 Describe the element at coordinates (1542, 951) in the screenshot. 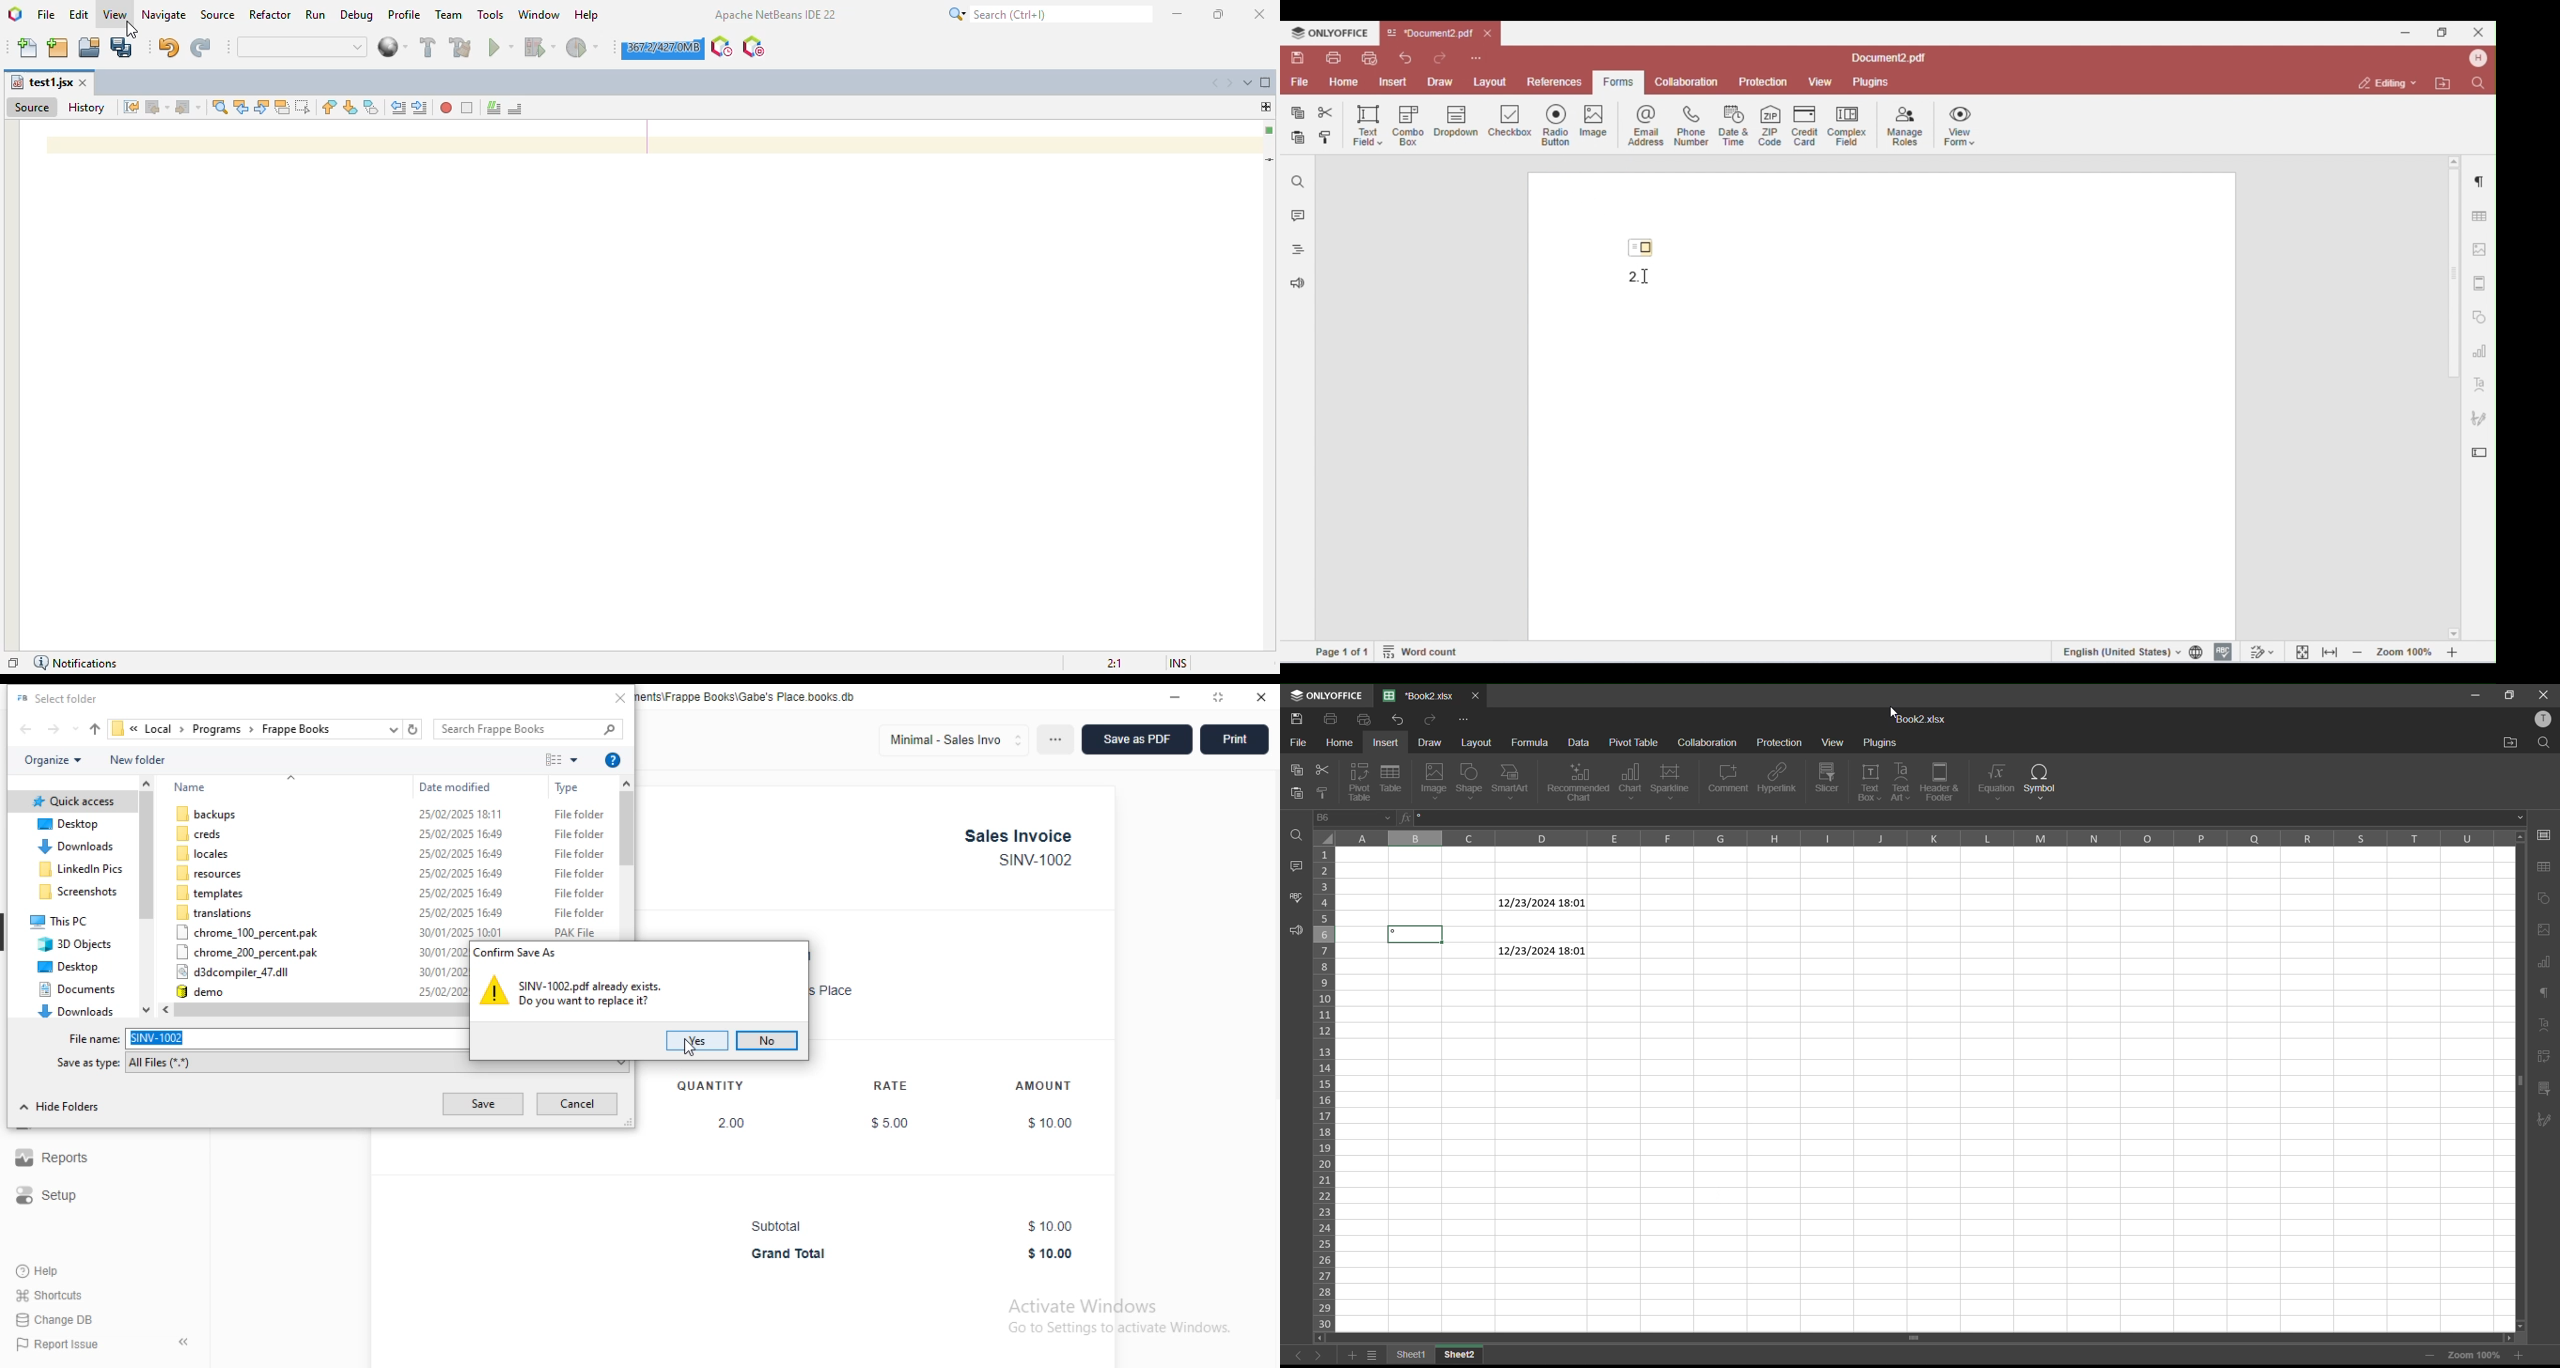

I see `12/23/24 18:01` at that location.